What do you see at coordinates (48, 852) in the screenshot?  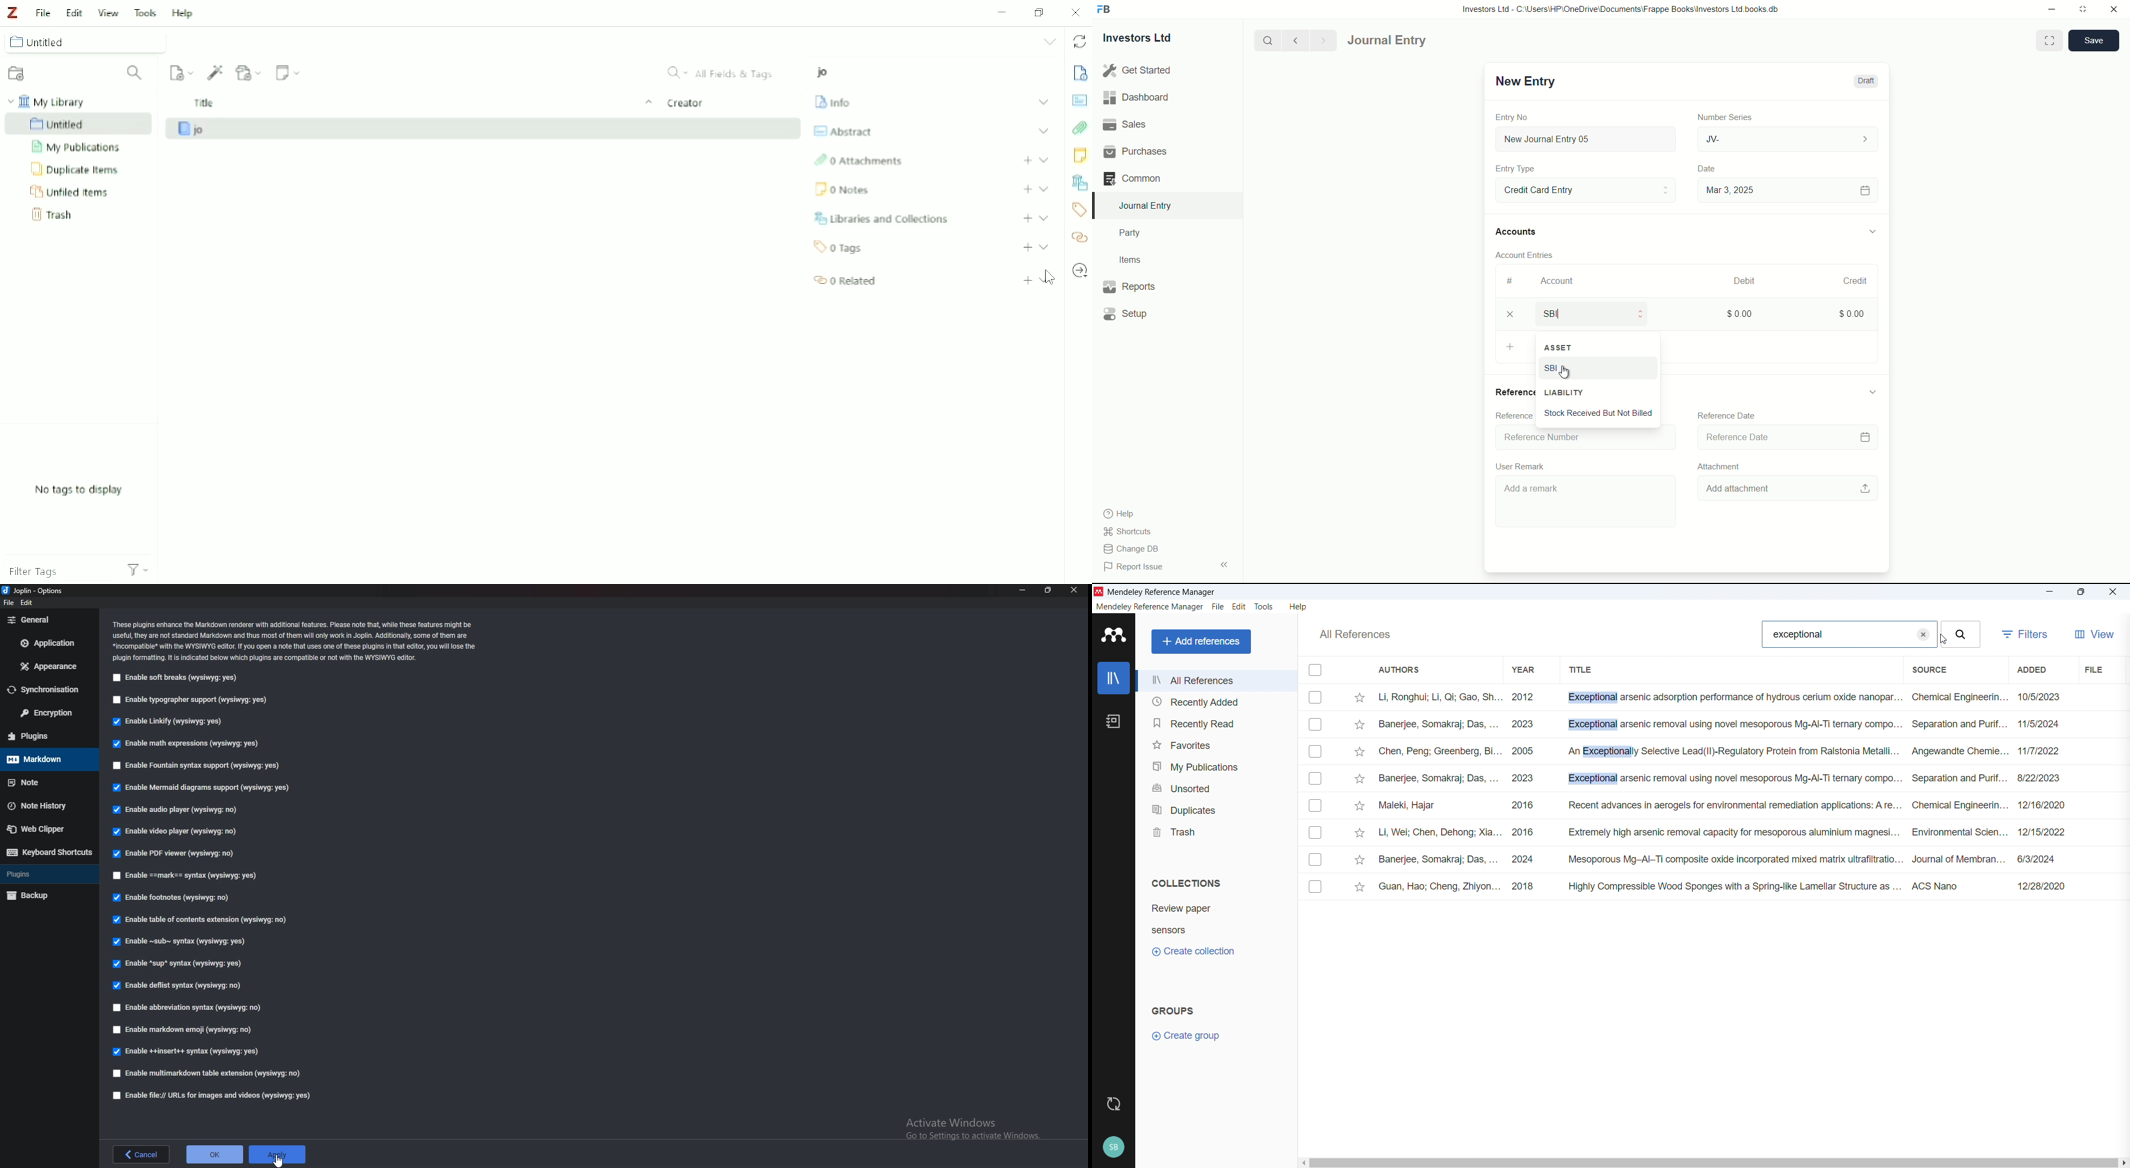 I see `Keyboard shortcuts` at bounding box center [48, 852].